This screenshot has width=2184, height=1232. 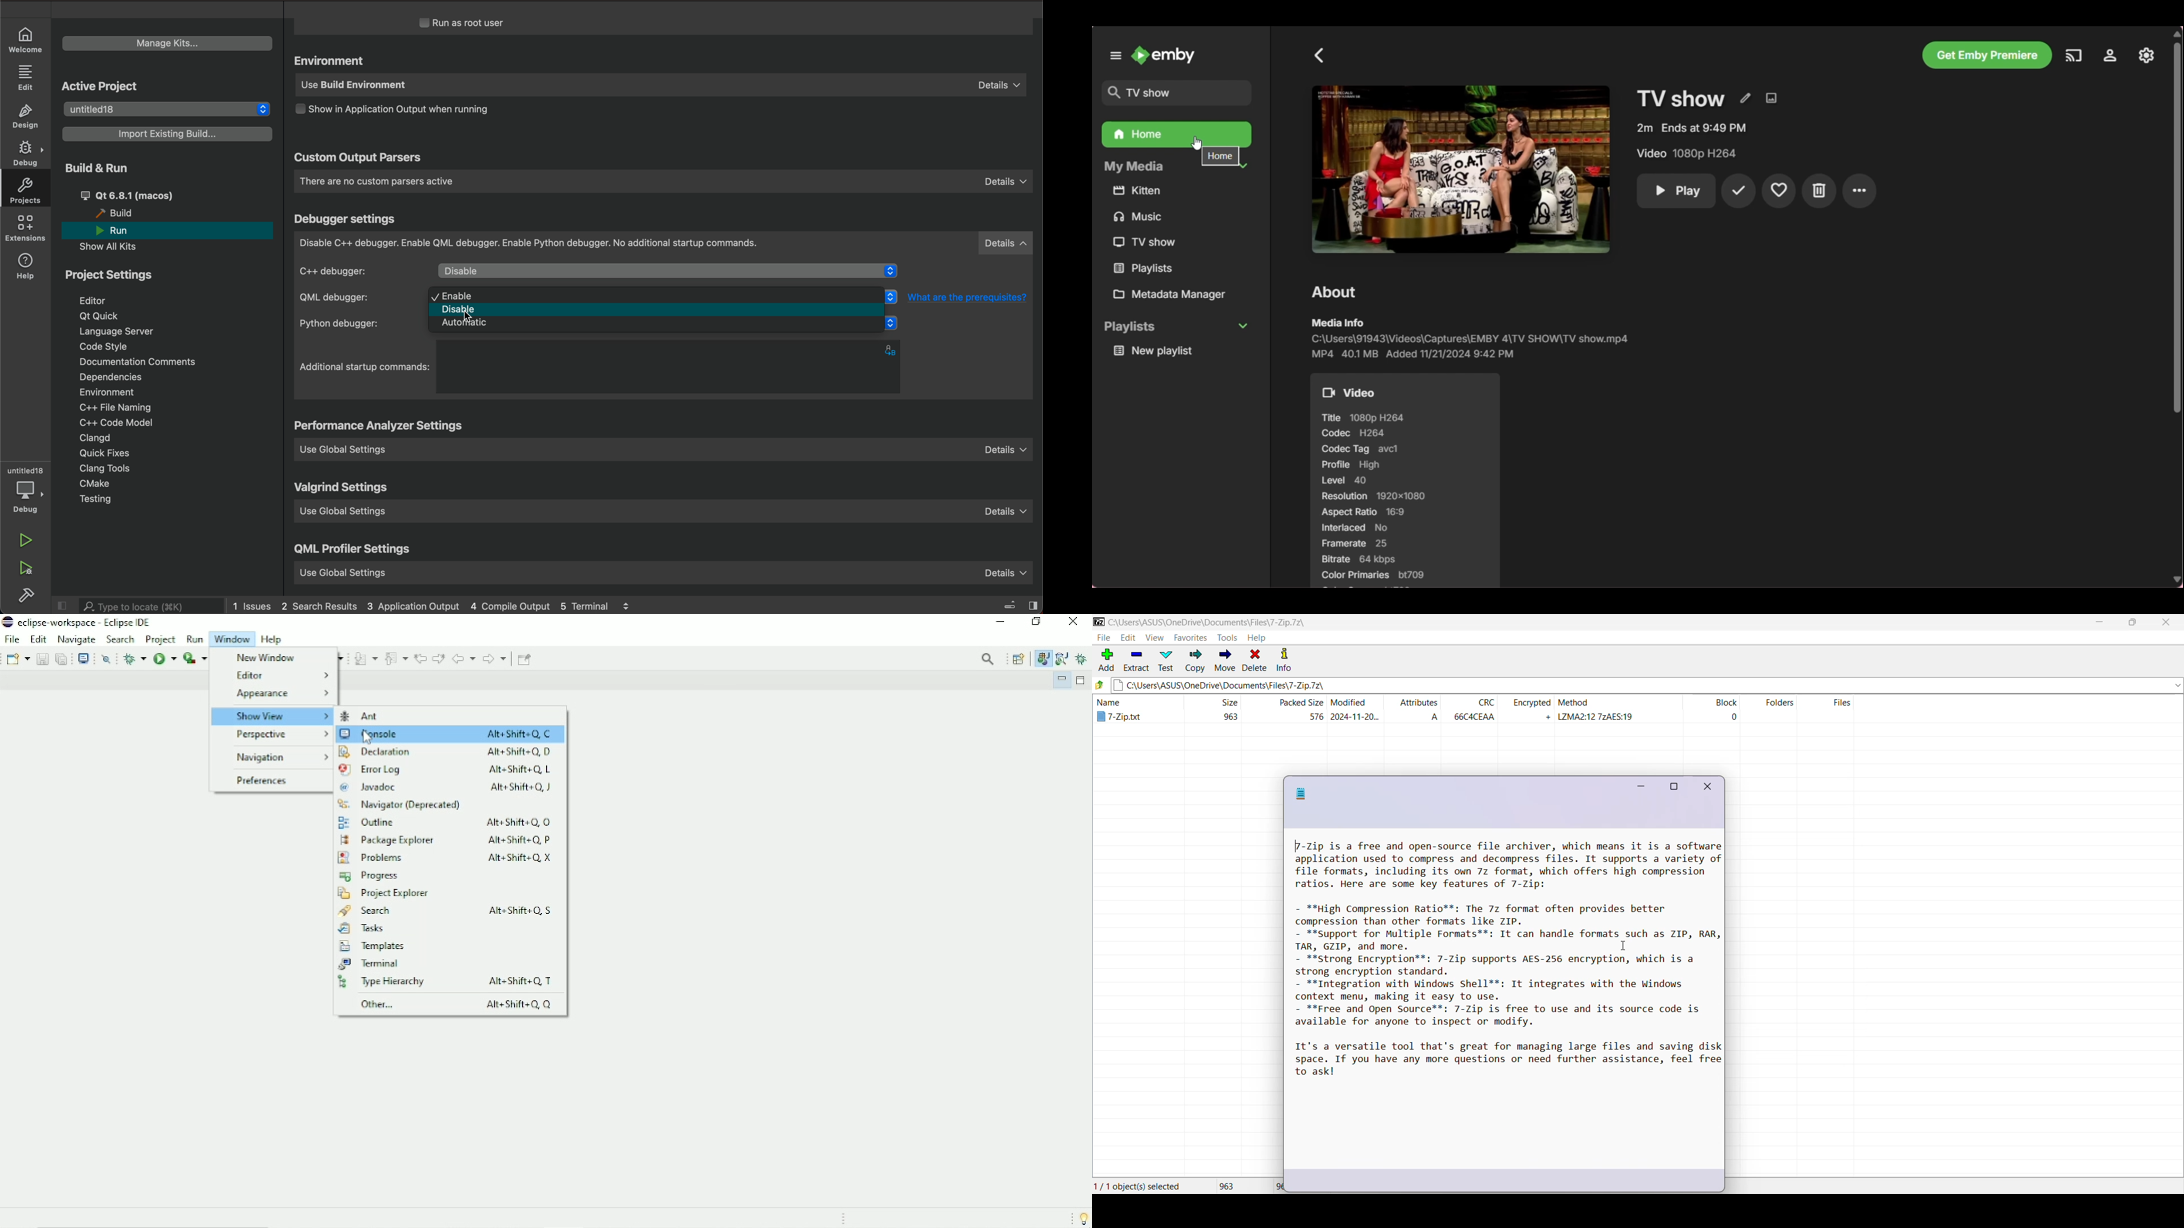 I want to click on TV show, so click(x=1149, y=241).